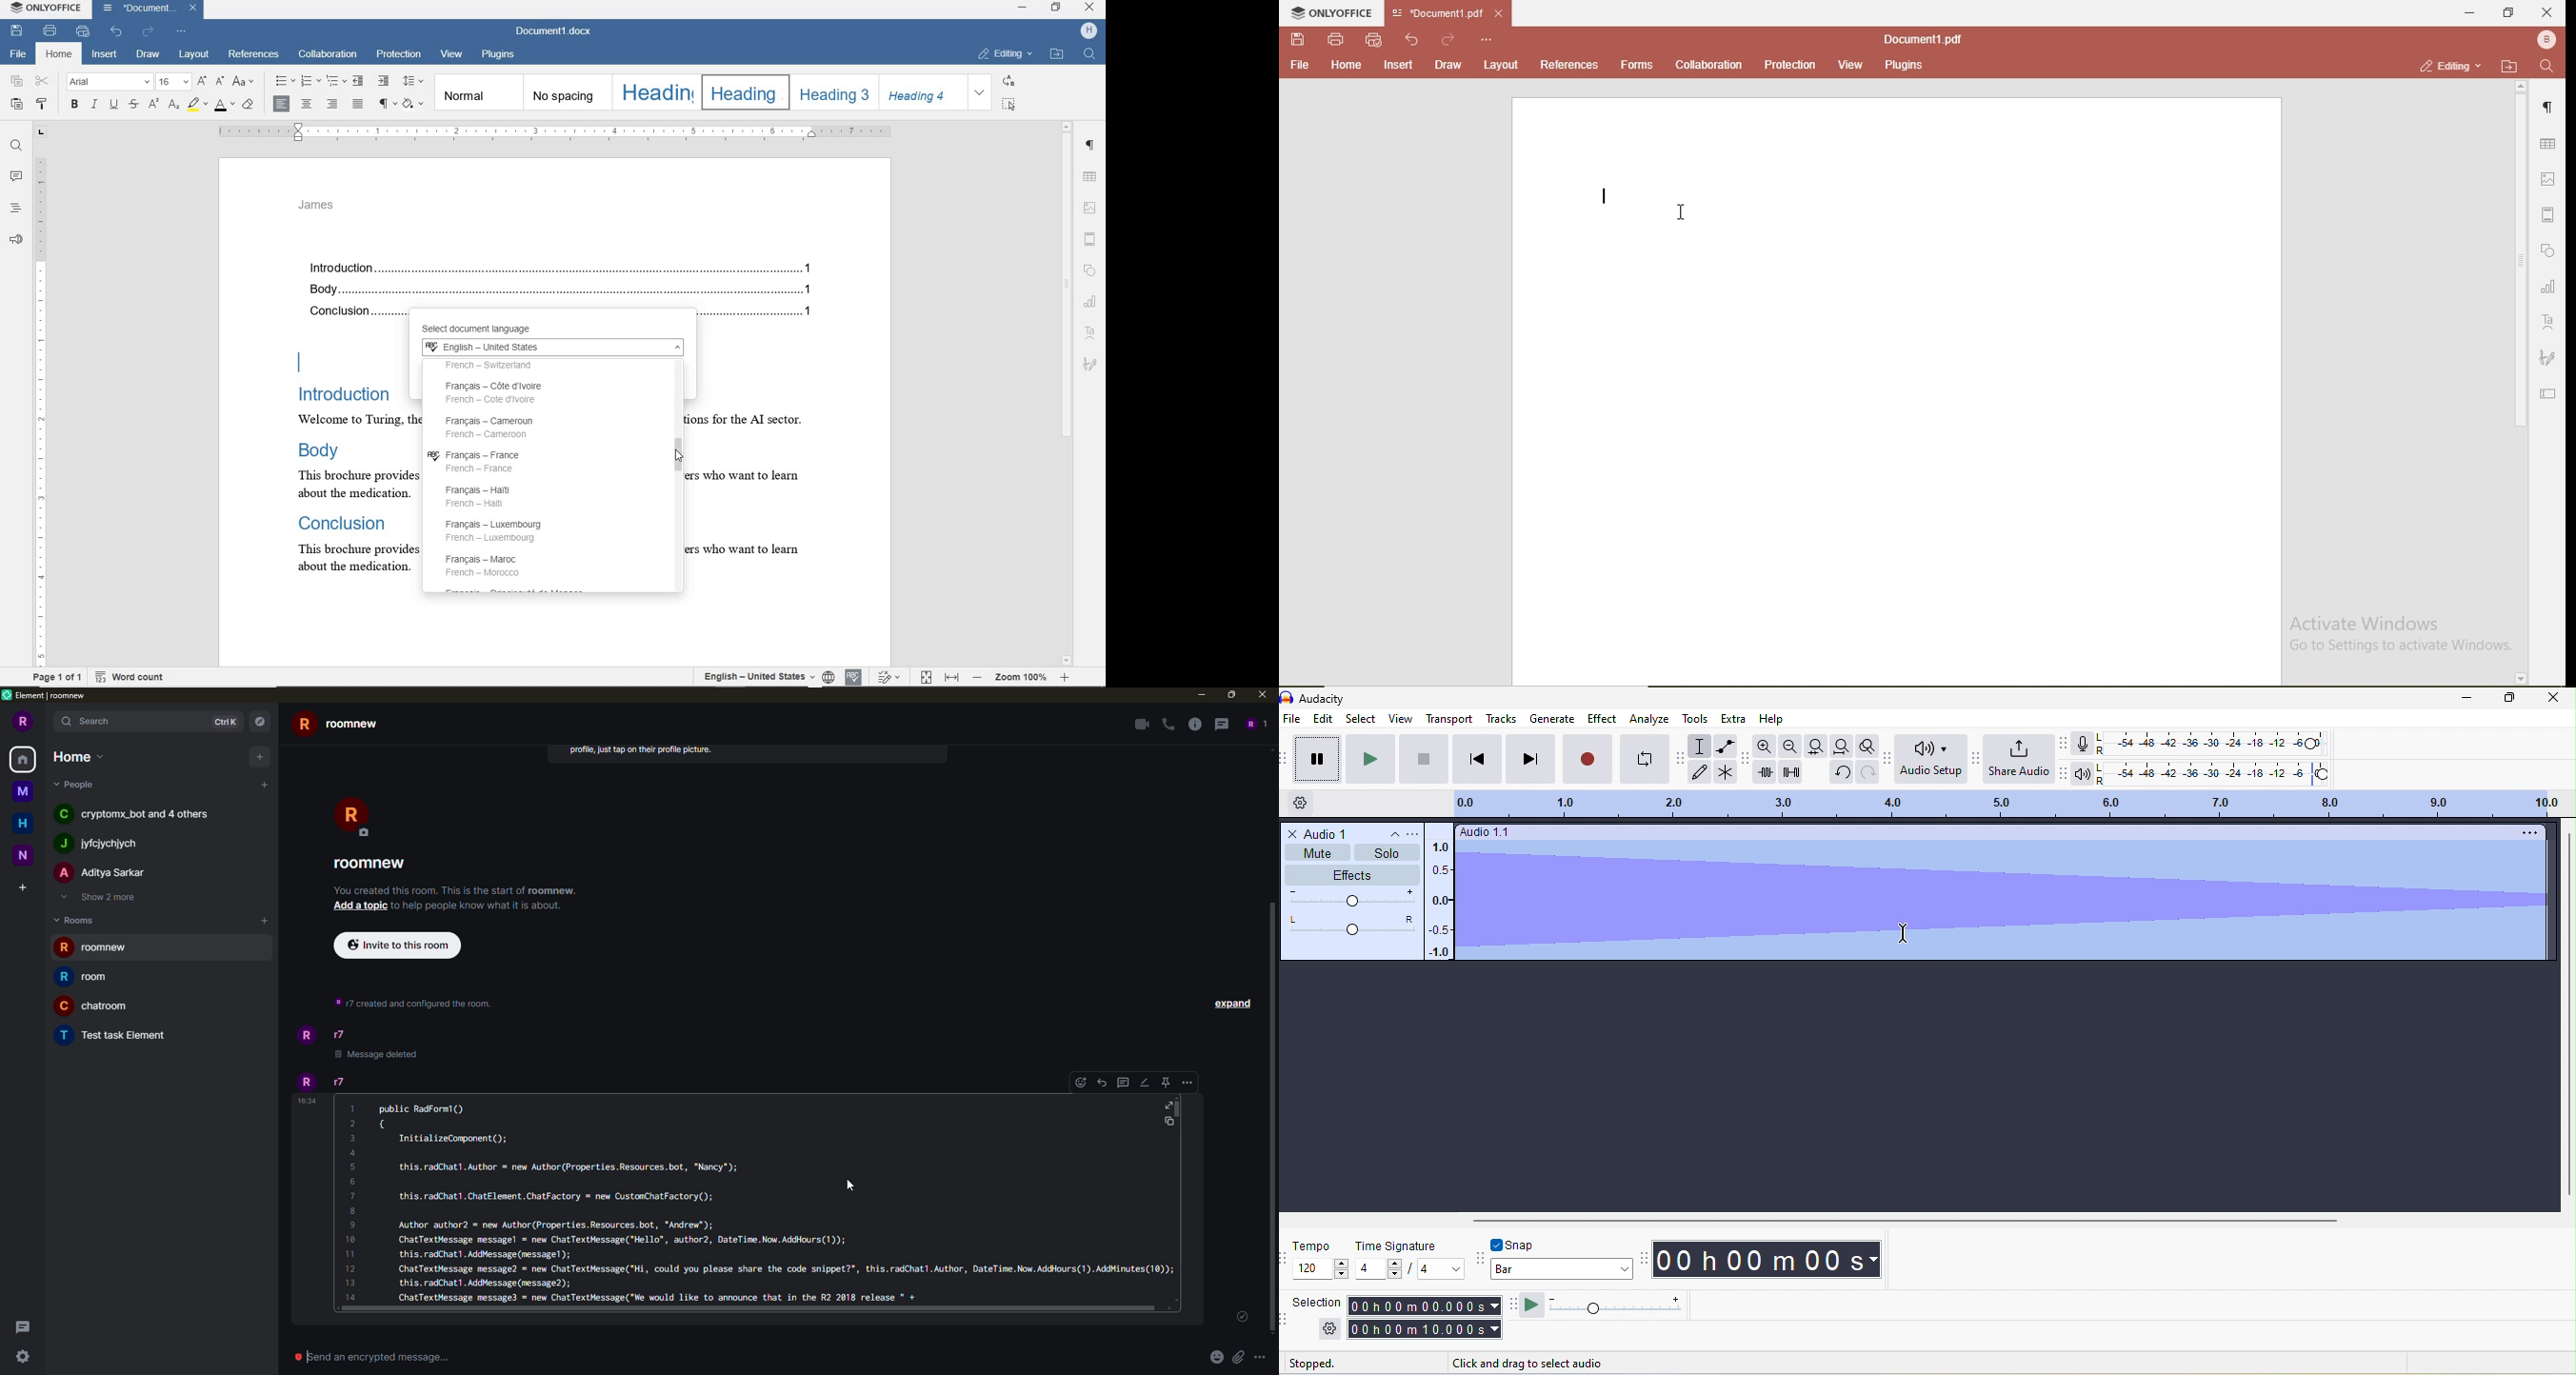  I want to click on analyze, so click(1653, 719).